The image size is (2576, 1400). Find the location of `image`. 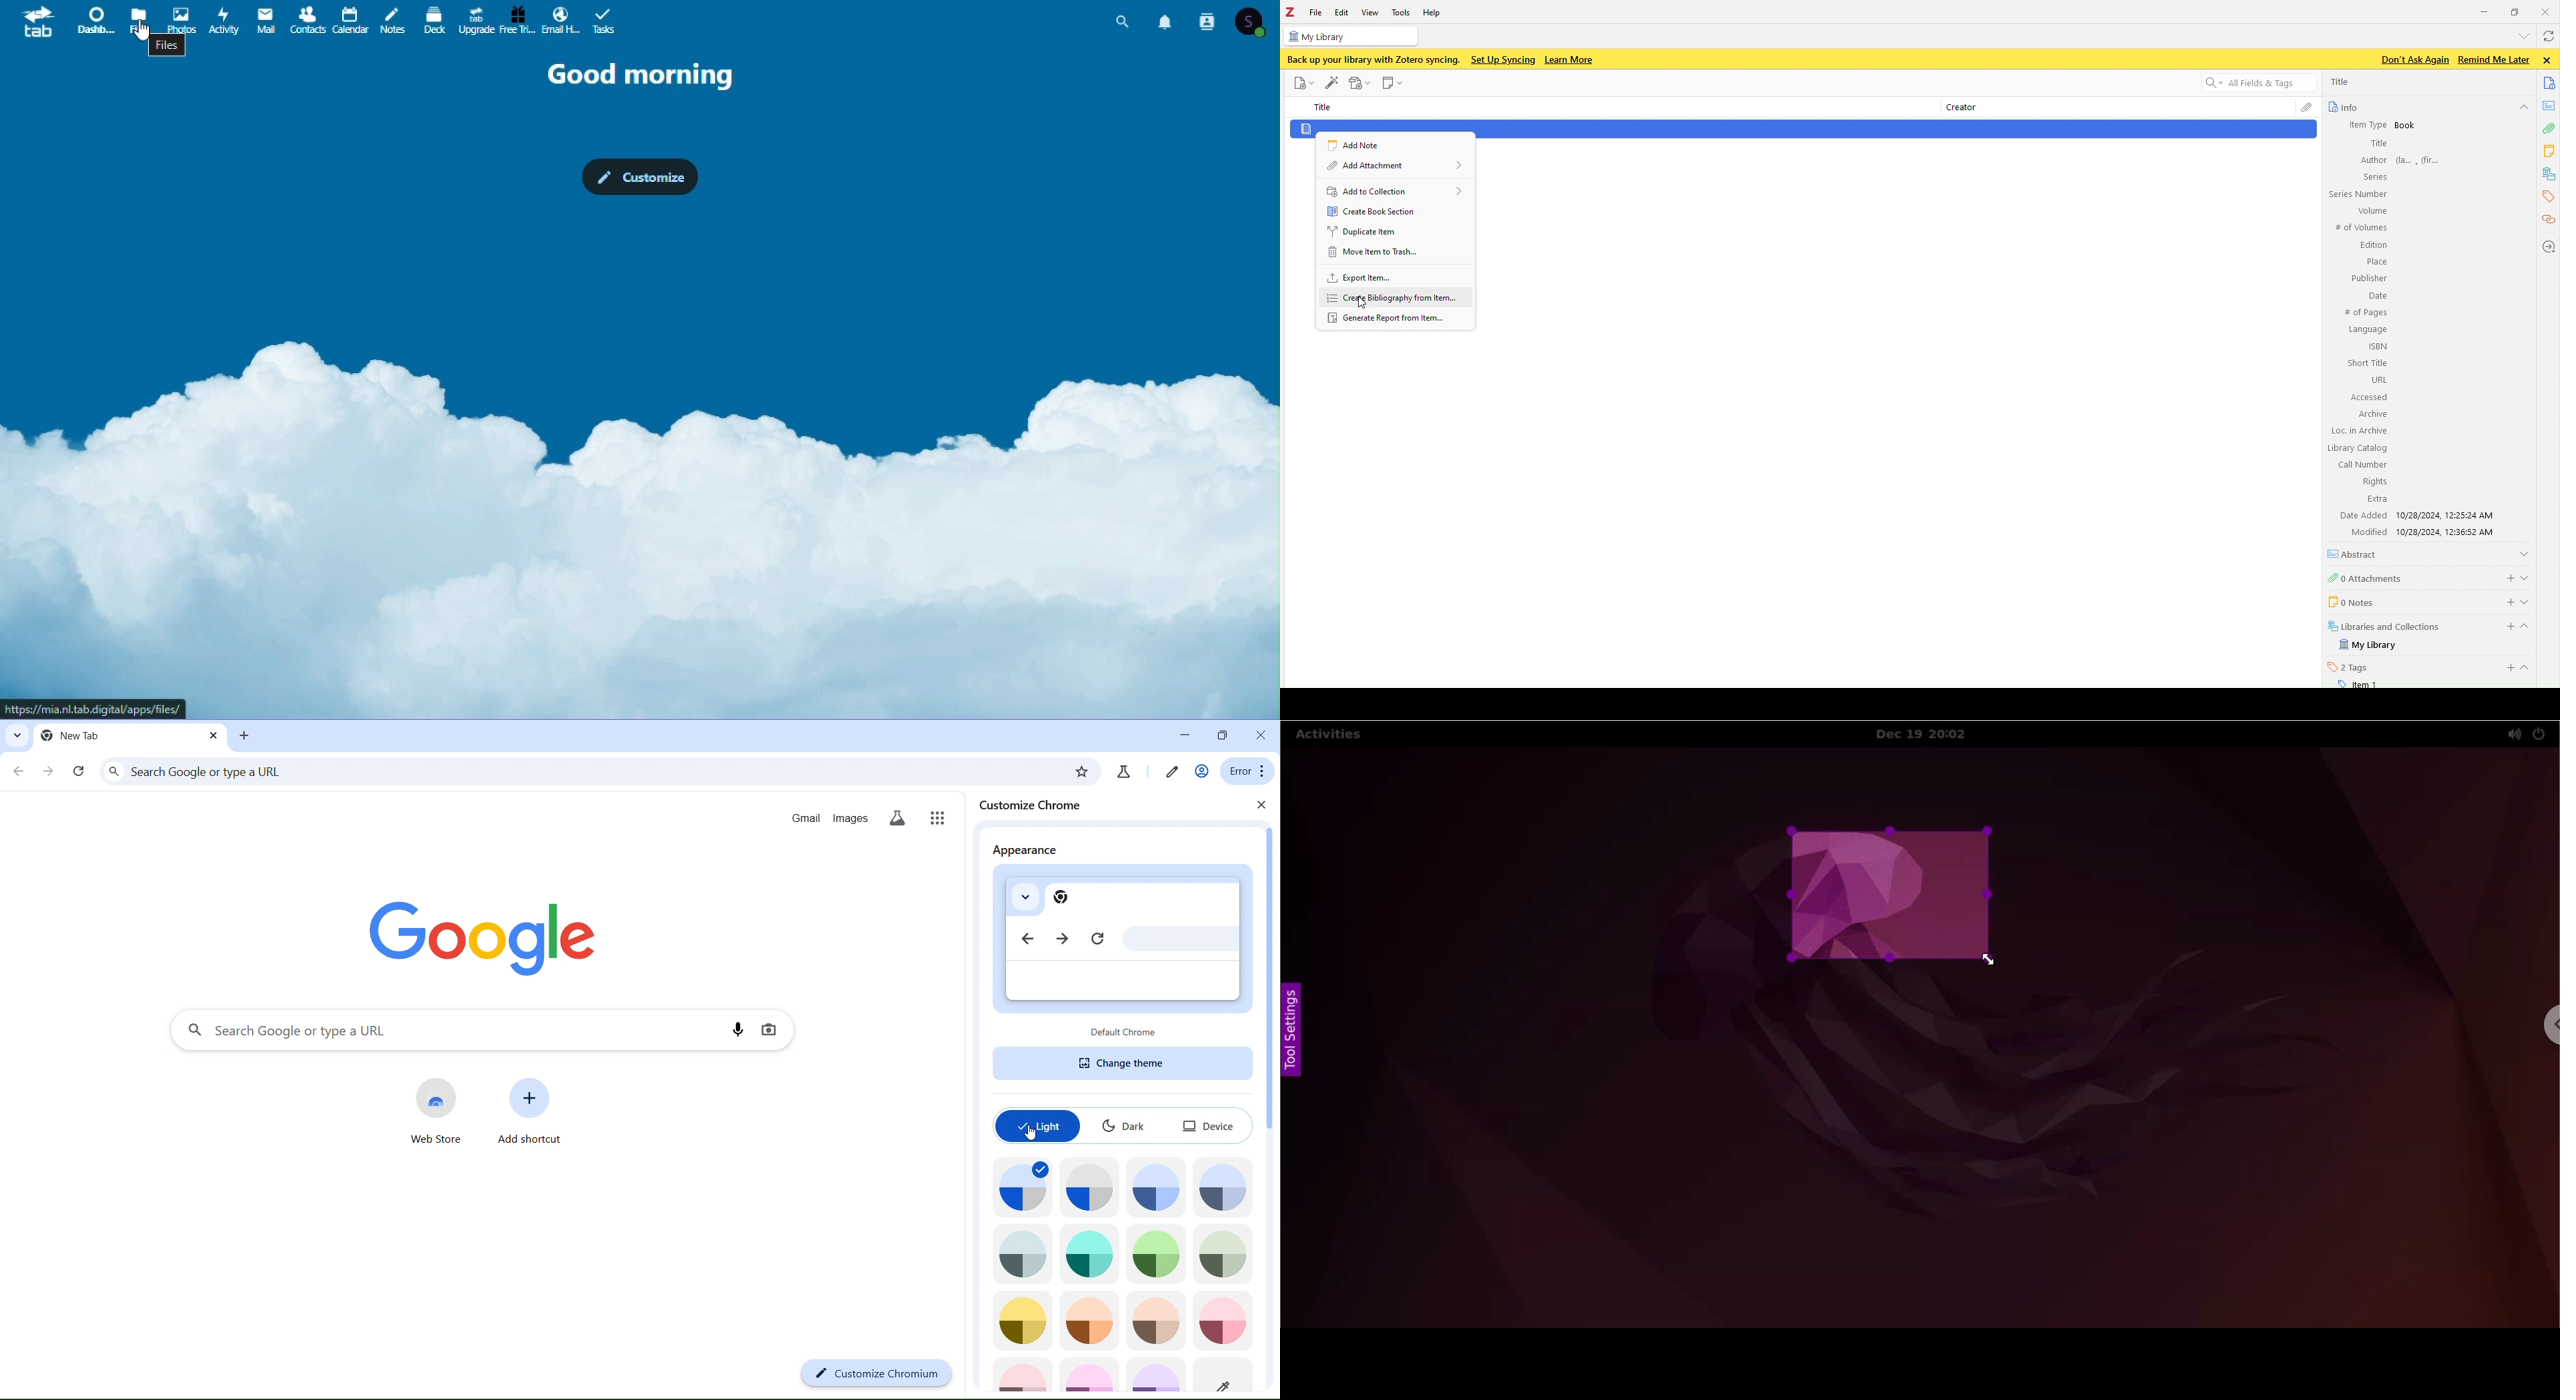

image is located at coordinates (1019, 1185).